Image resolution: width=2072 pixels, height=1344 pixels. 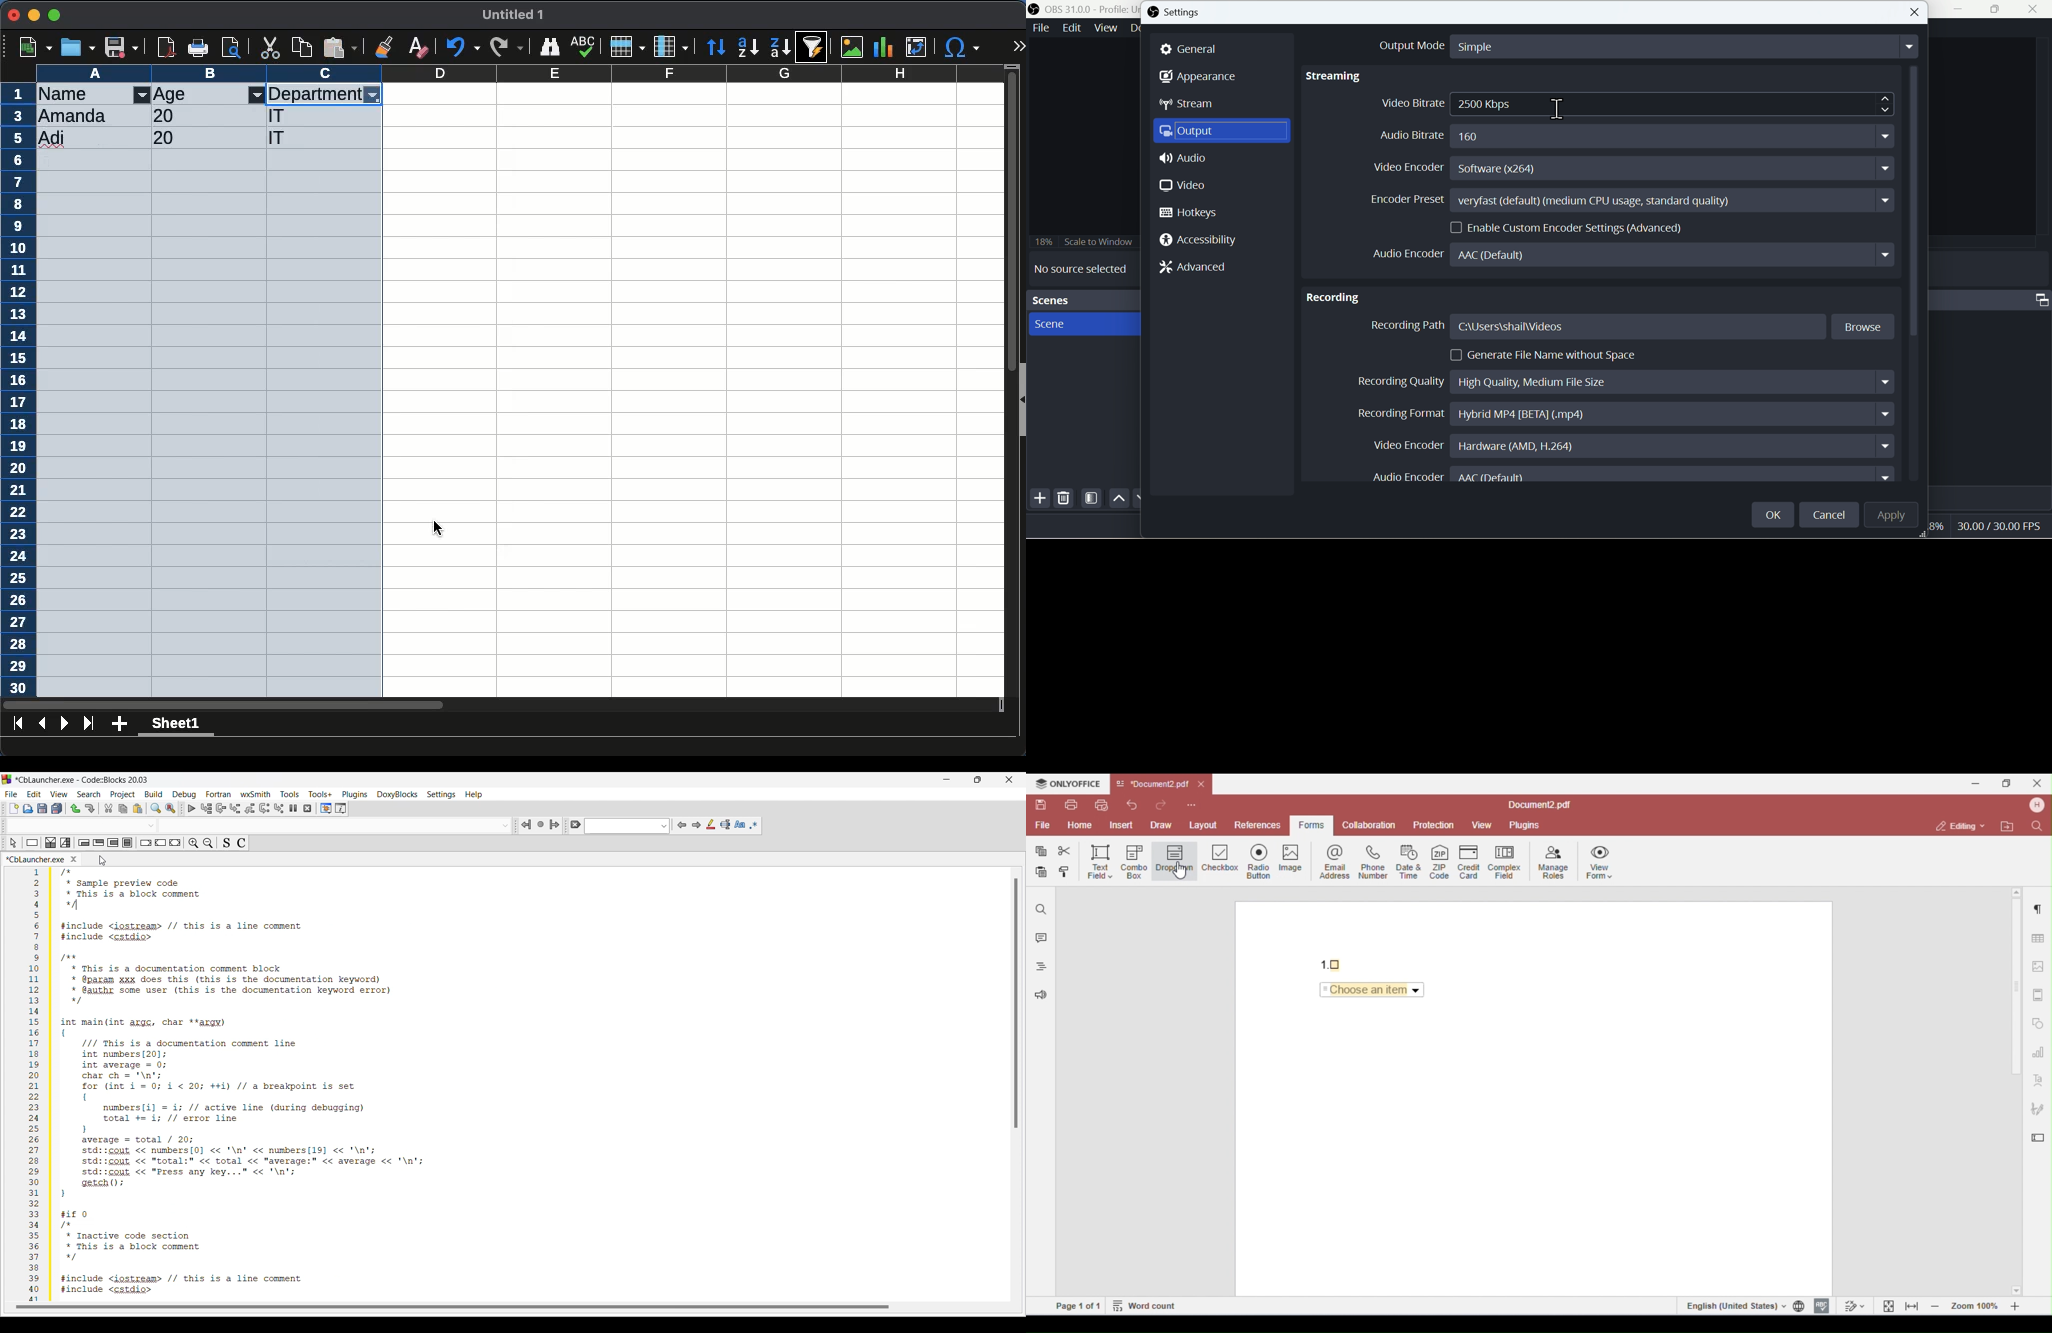 What do you see at coordinates (884, 47) in the screenshot?
I see `chart` at bounding box center [884, 47].